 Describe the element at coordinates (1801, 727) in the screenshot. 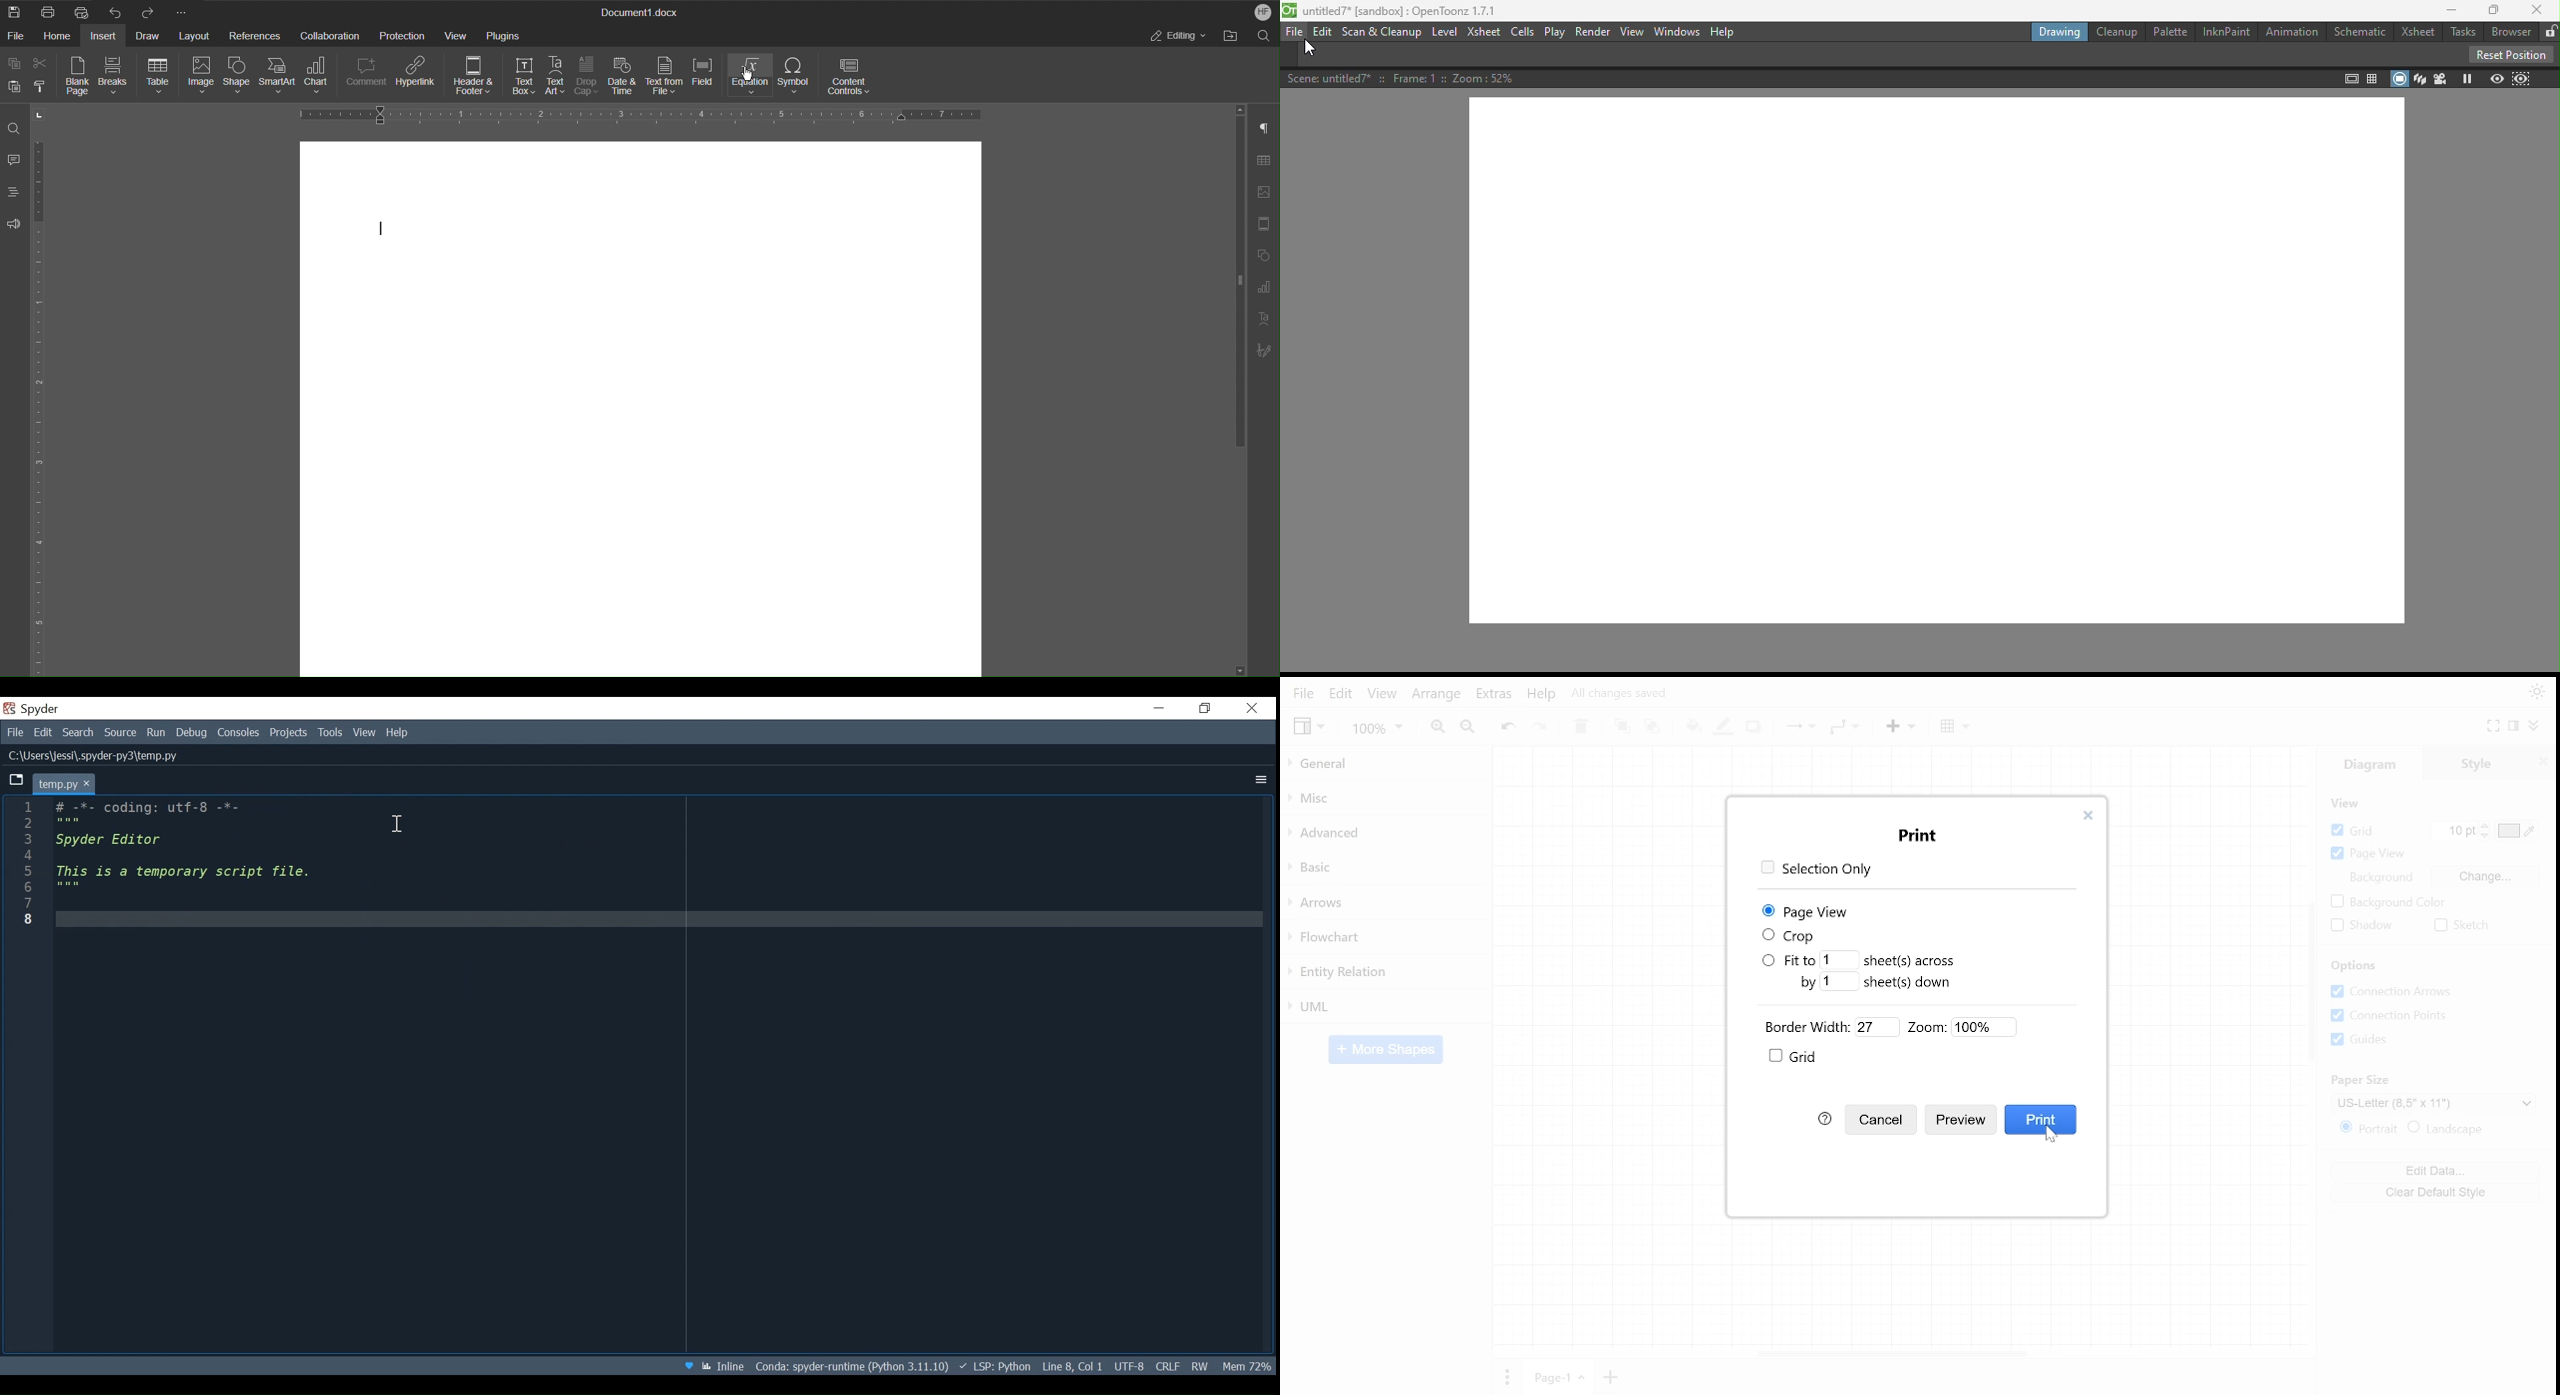

I see `Connection` at that location.